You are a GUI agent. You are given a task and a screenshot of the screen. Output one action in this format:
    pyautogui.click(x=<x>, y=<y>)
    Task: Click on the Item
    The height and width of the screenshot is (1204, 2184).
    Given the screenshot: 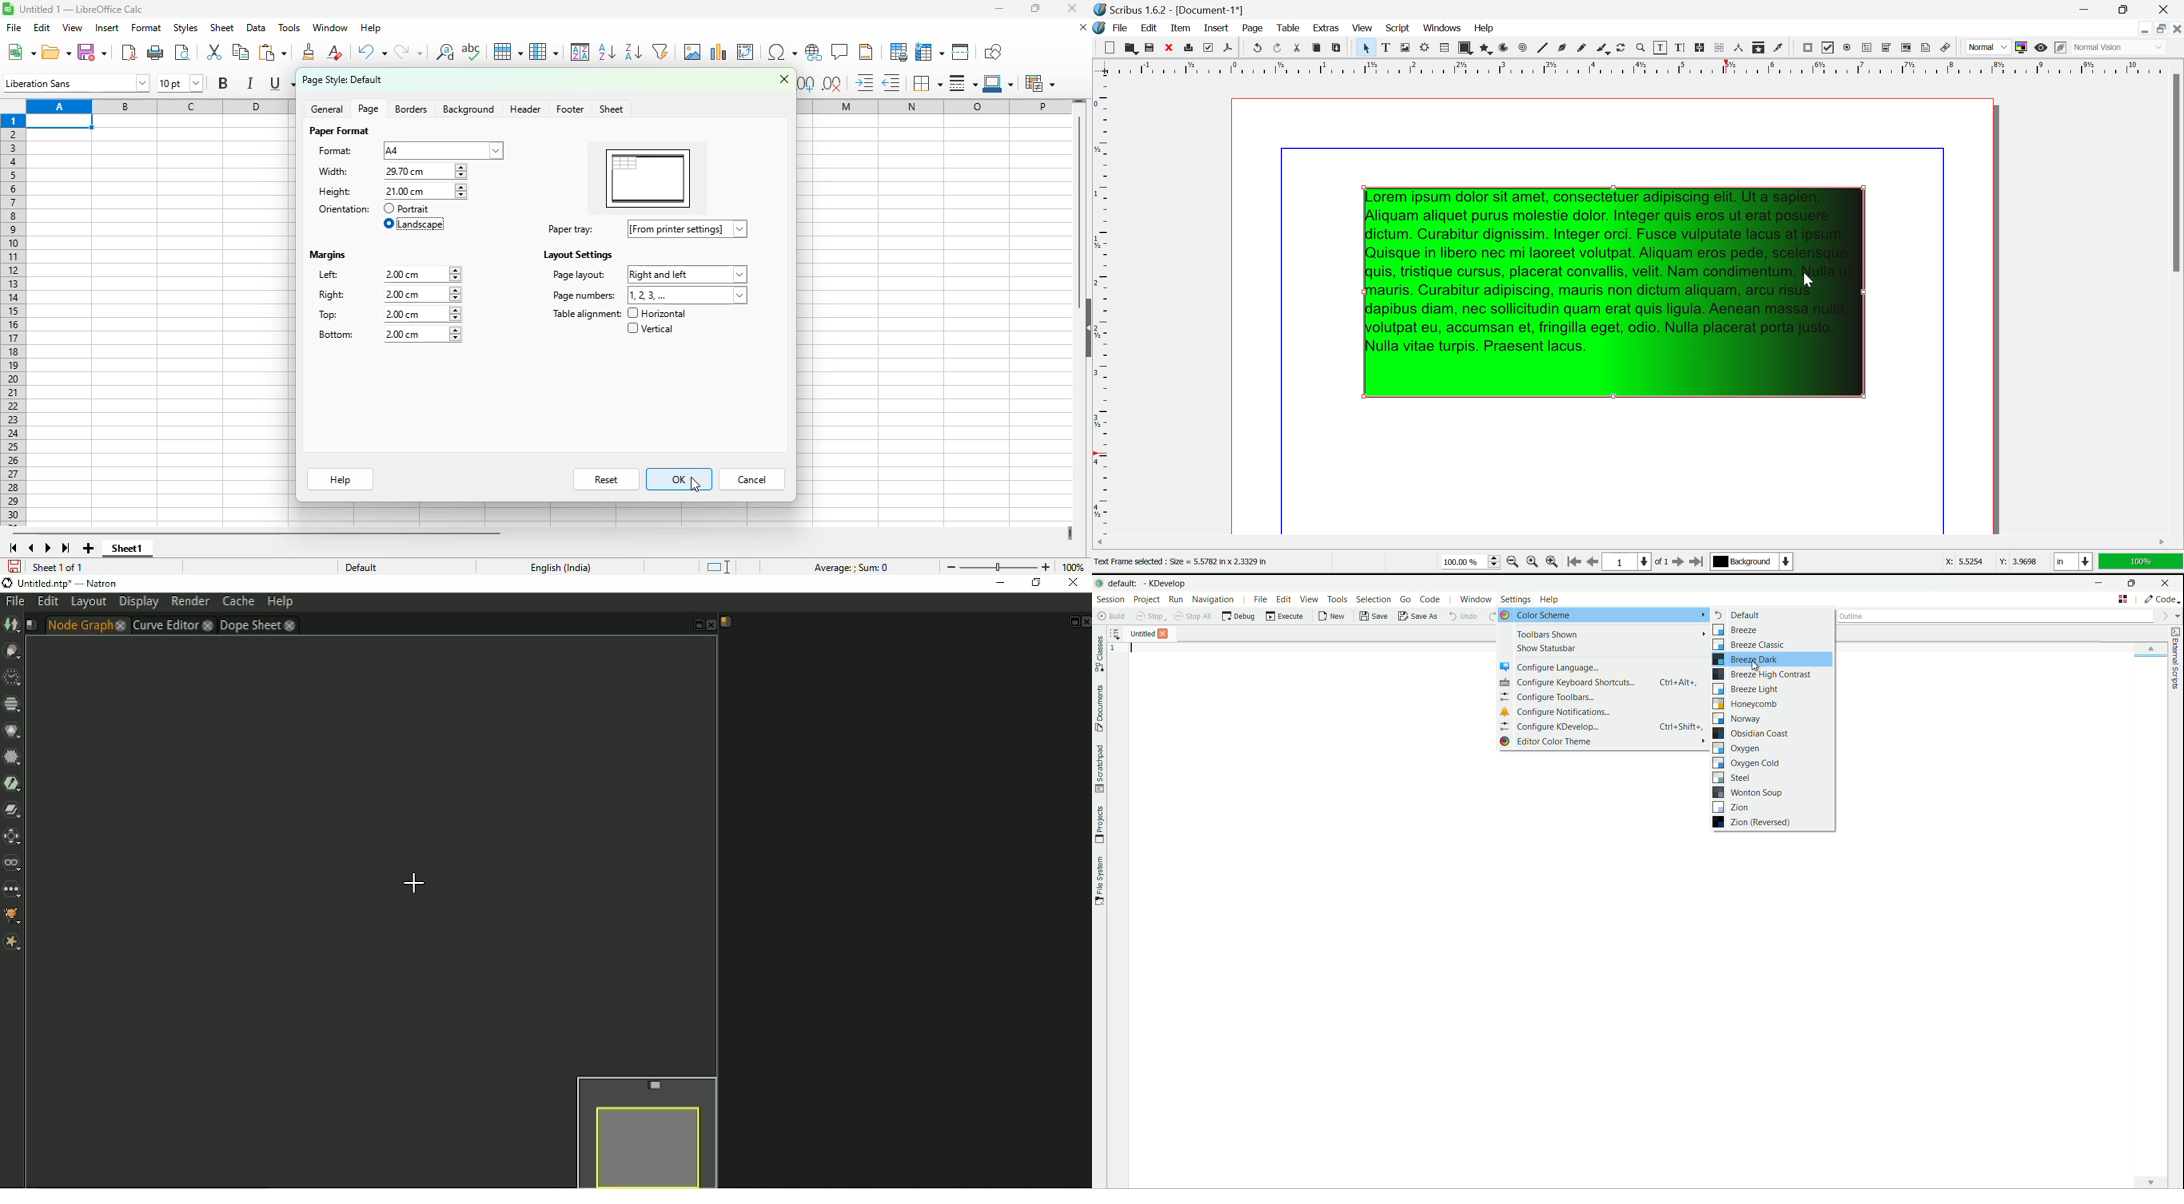 What is the action you would take?
    pyautogui.click(x=1181, y=30)
    